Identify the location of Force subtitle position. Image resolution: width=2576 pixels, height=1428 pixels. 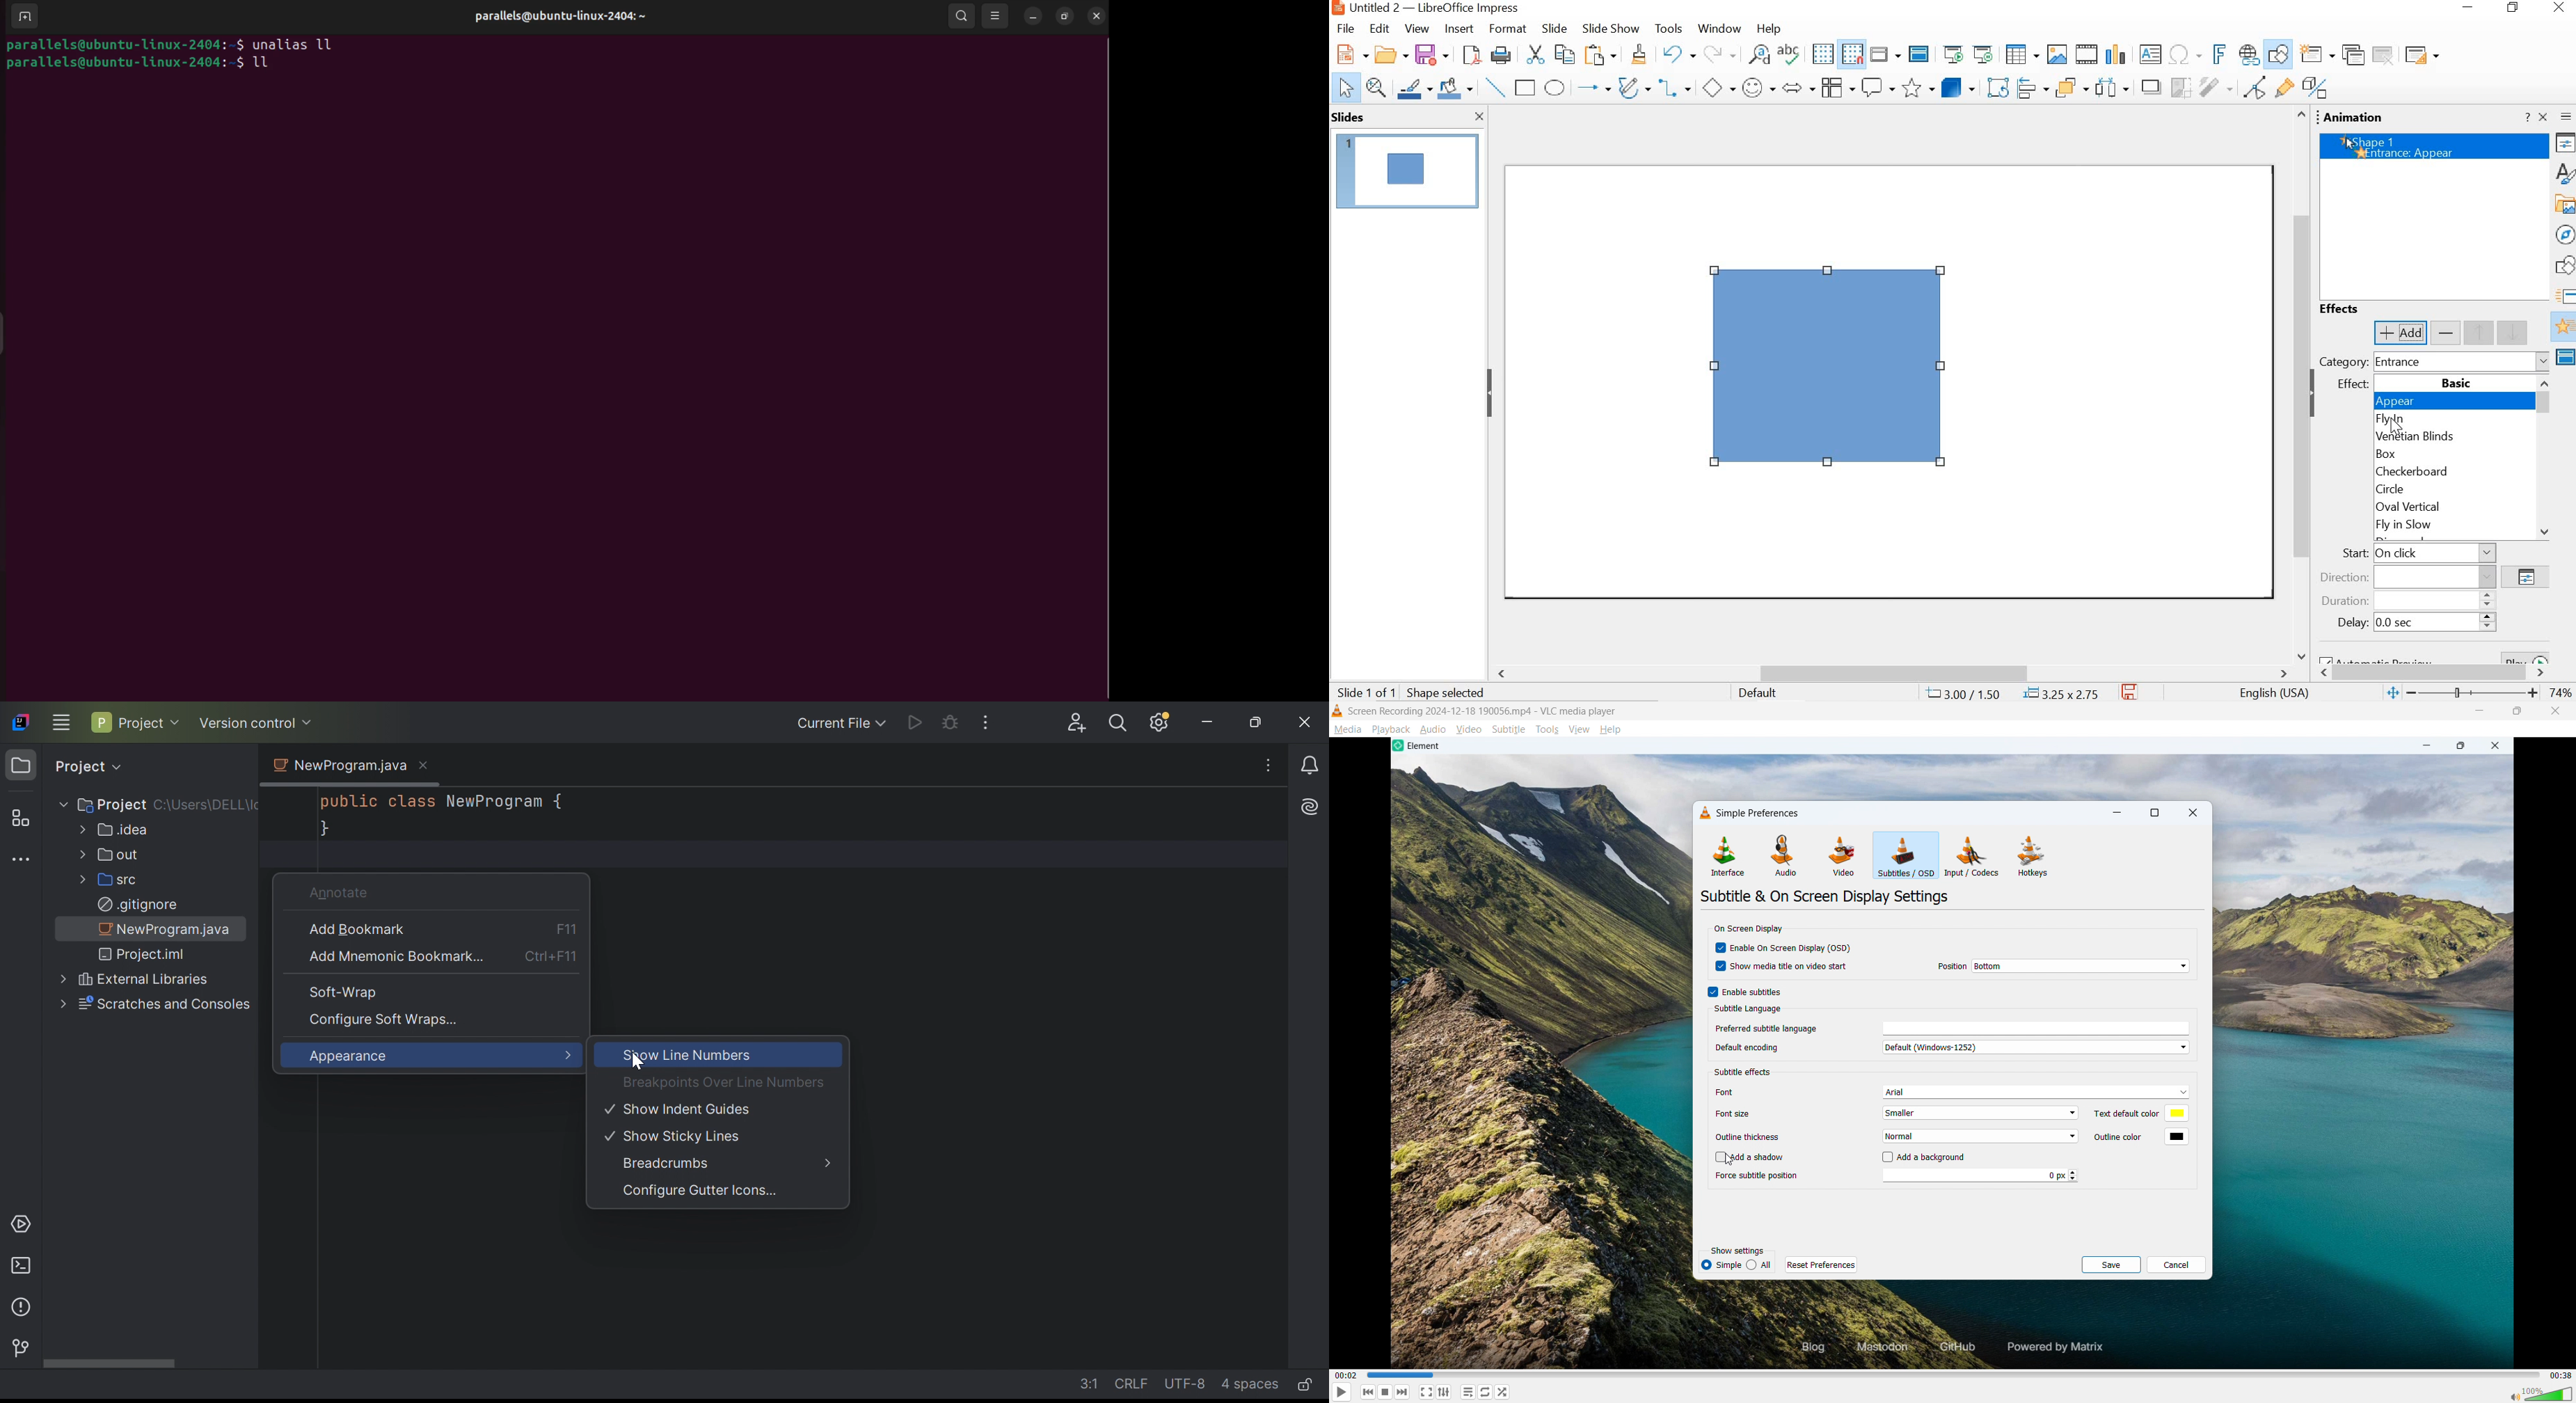
(1759, 1176).